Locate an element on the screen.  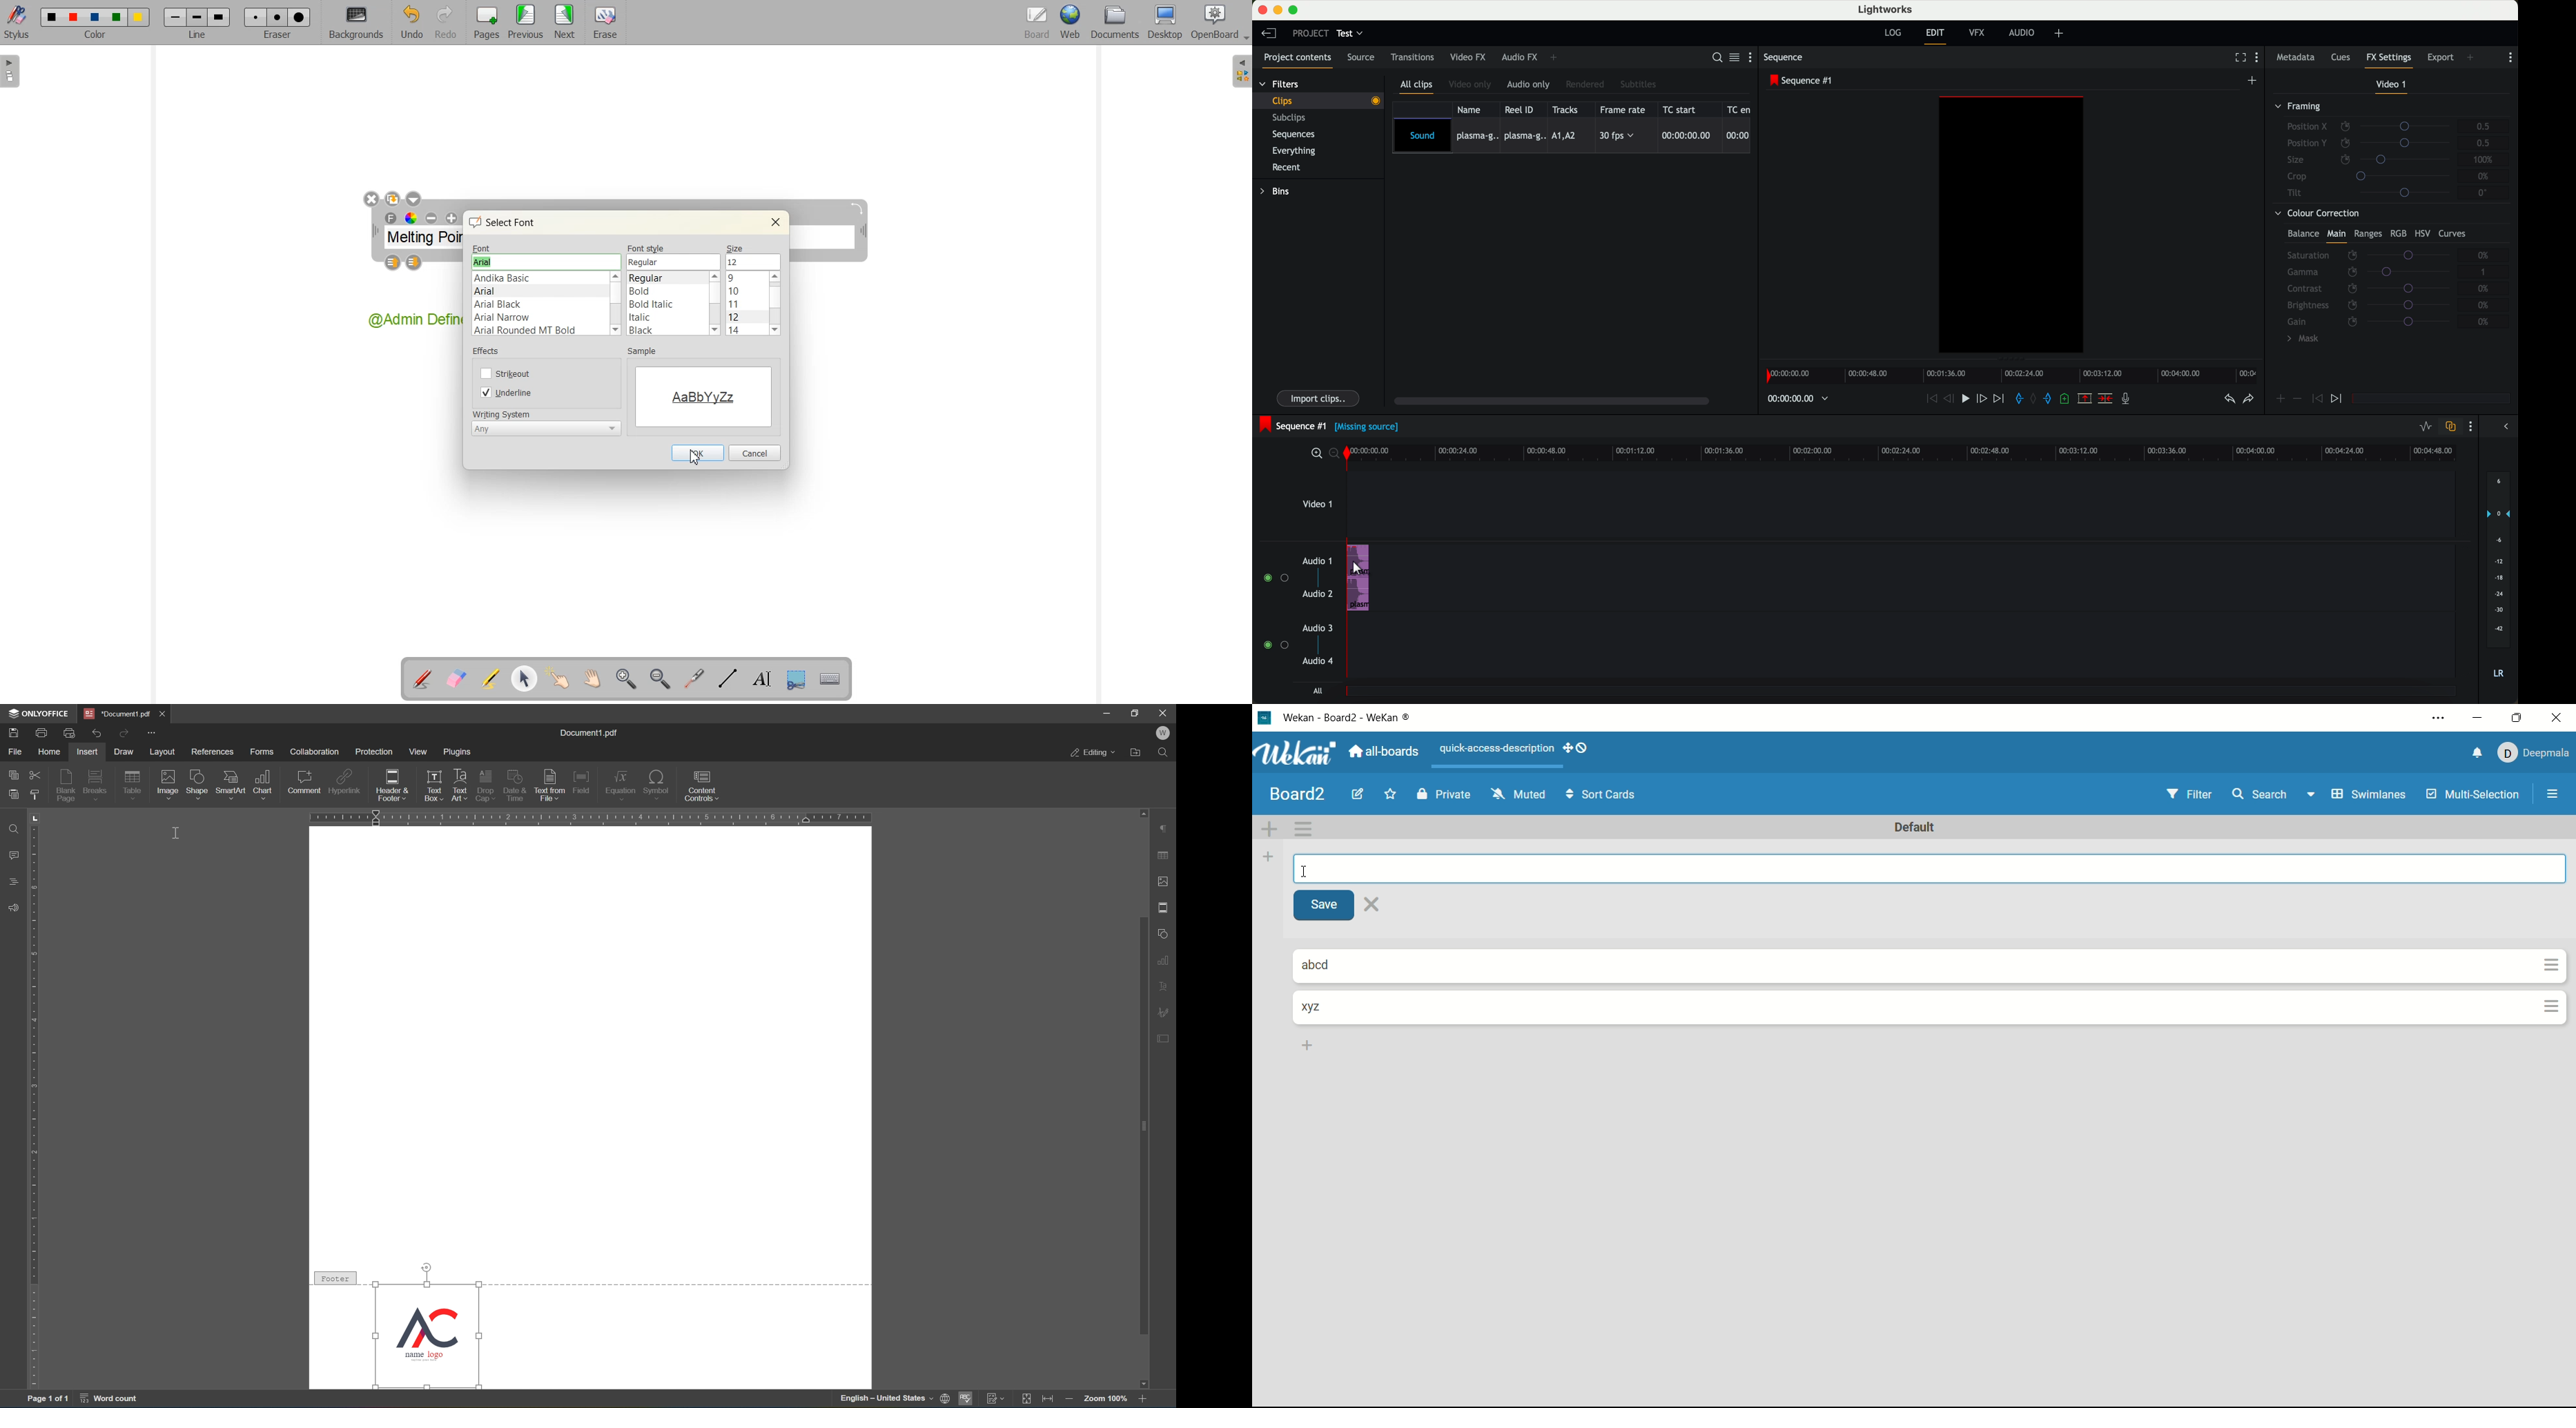
hyperlink is located at coordinates (344, 781).